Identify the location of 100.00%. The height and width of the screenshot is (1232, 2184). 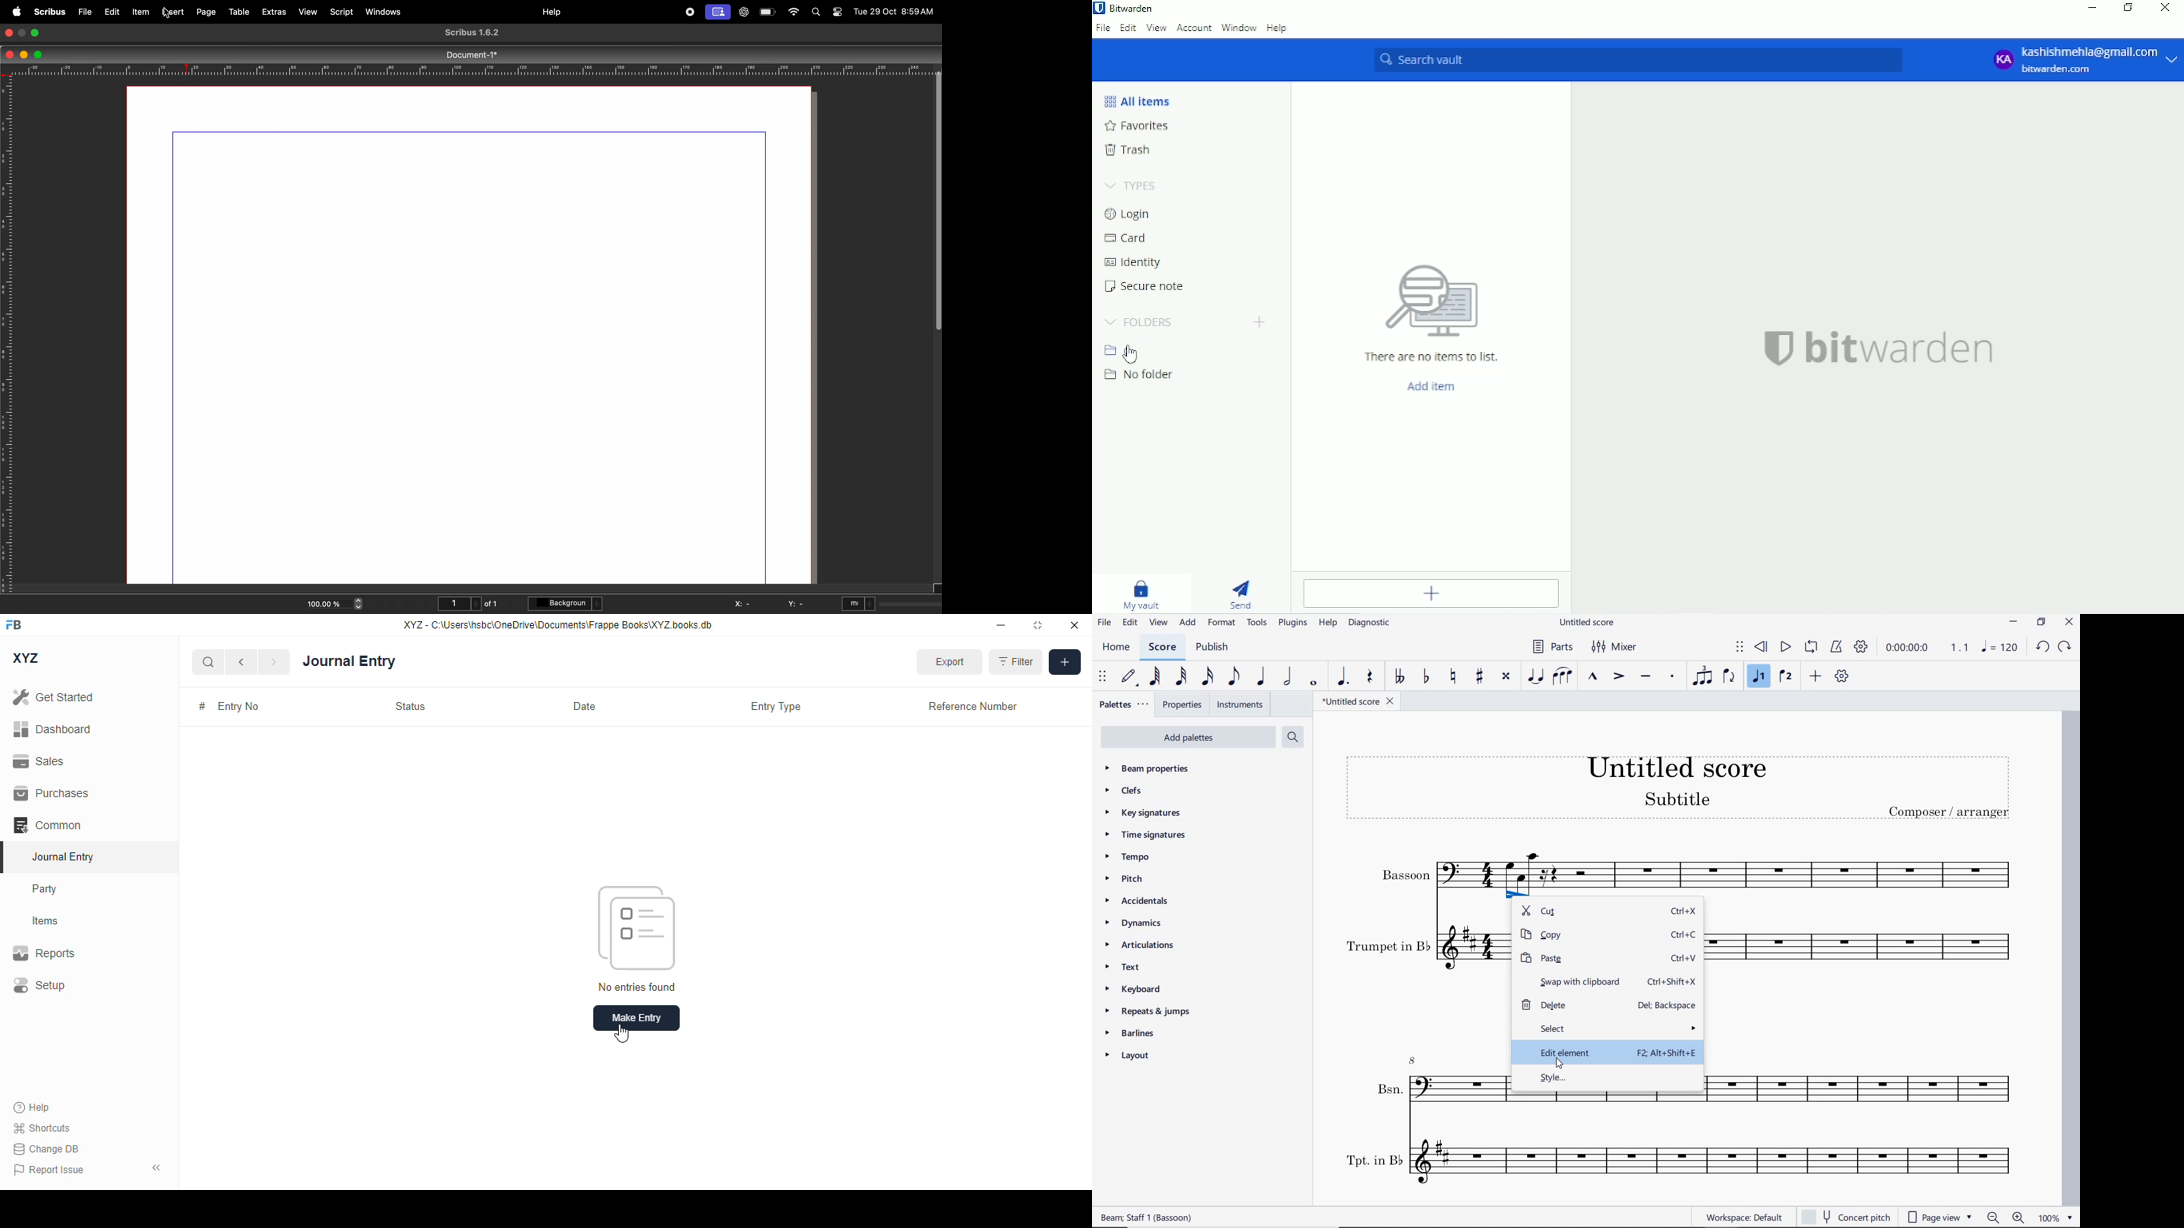
(322, 602).